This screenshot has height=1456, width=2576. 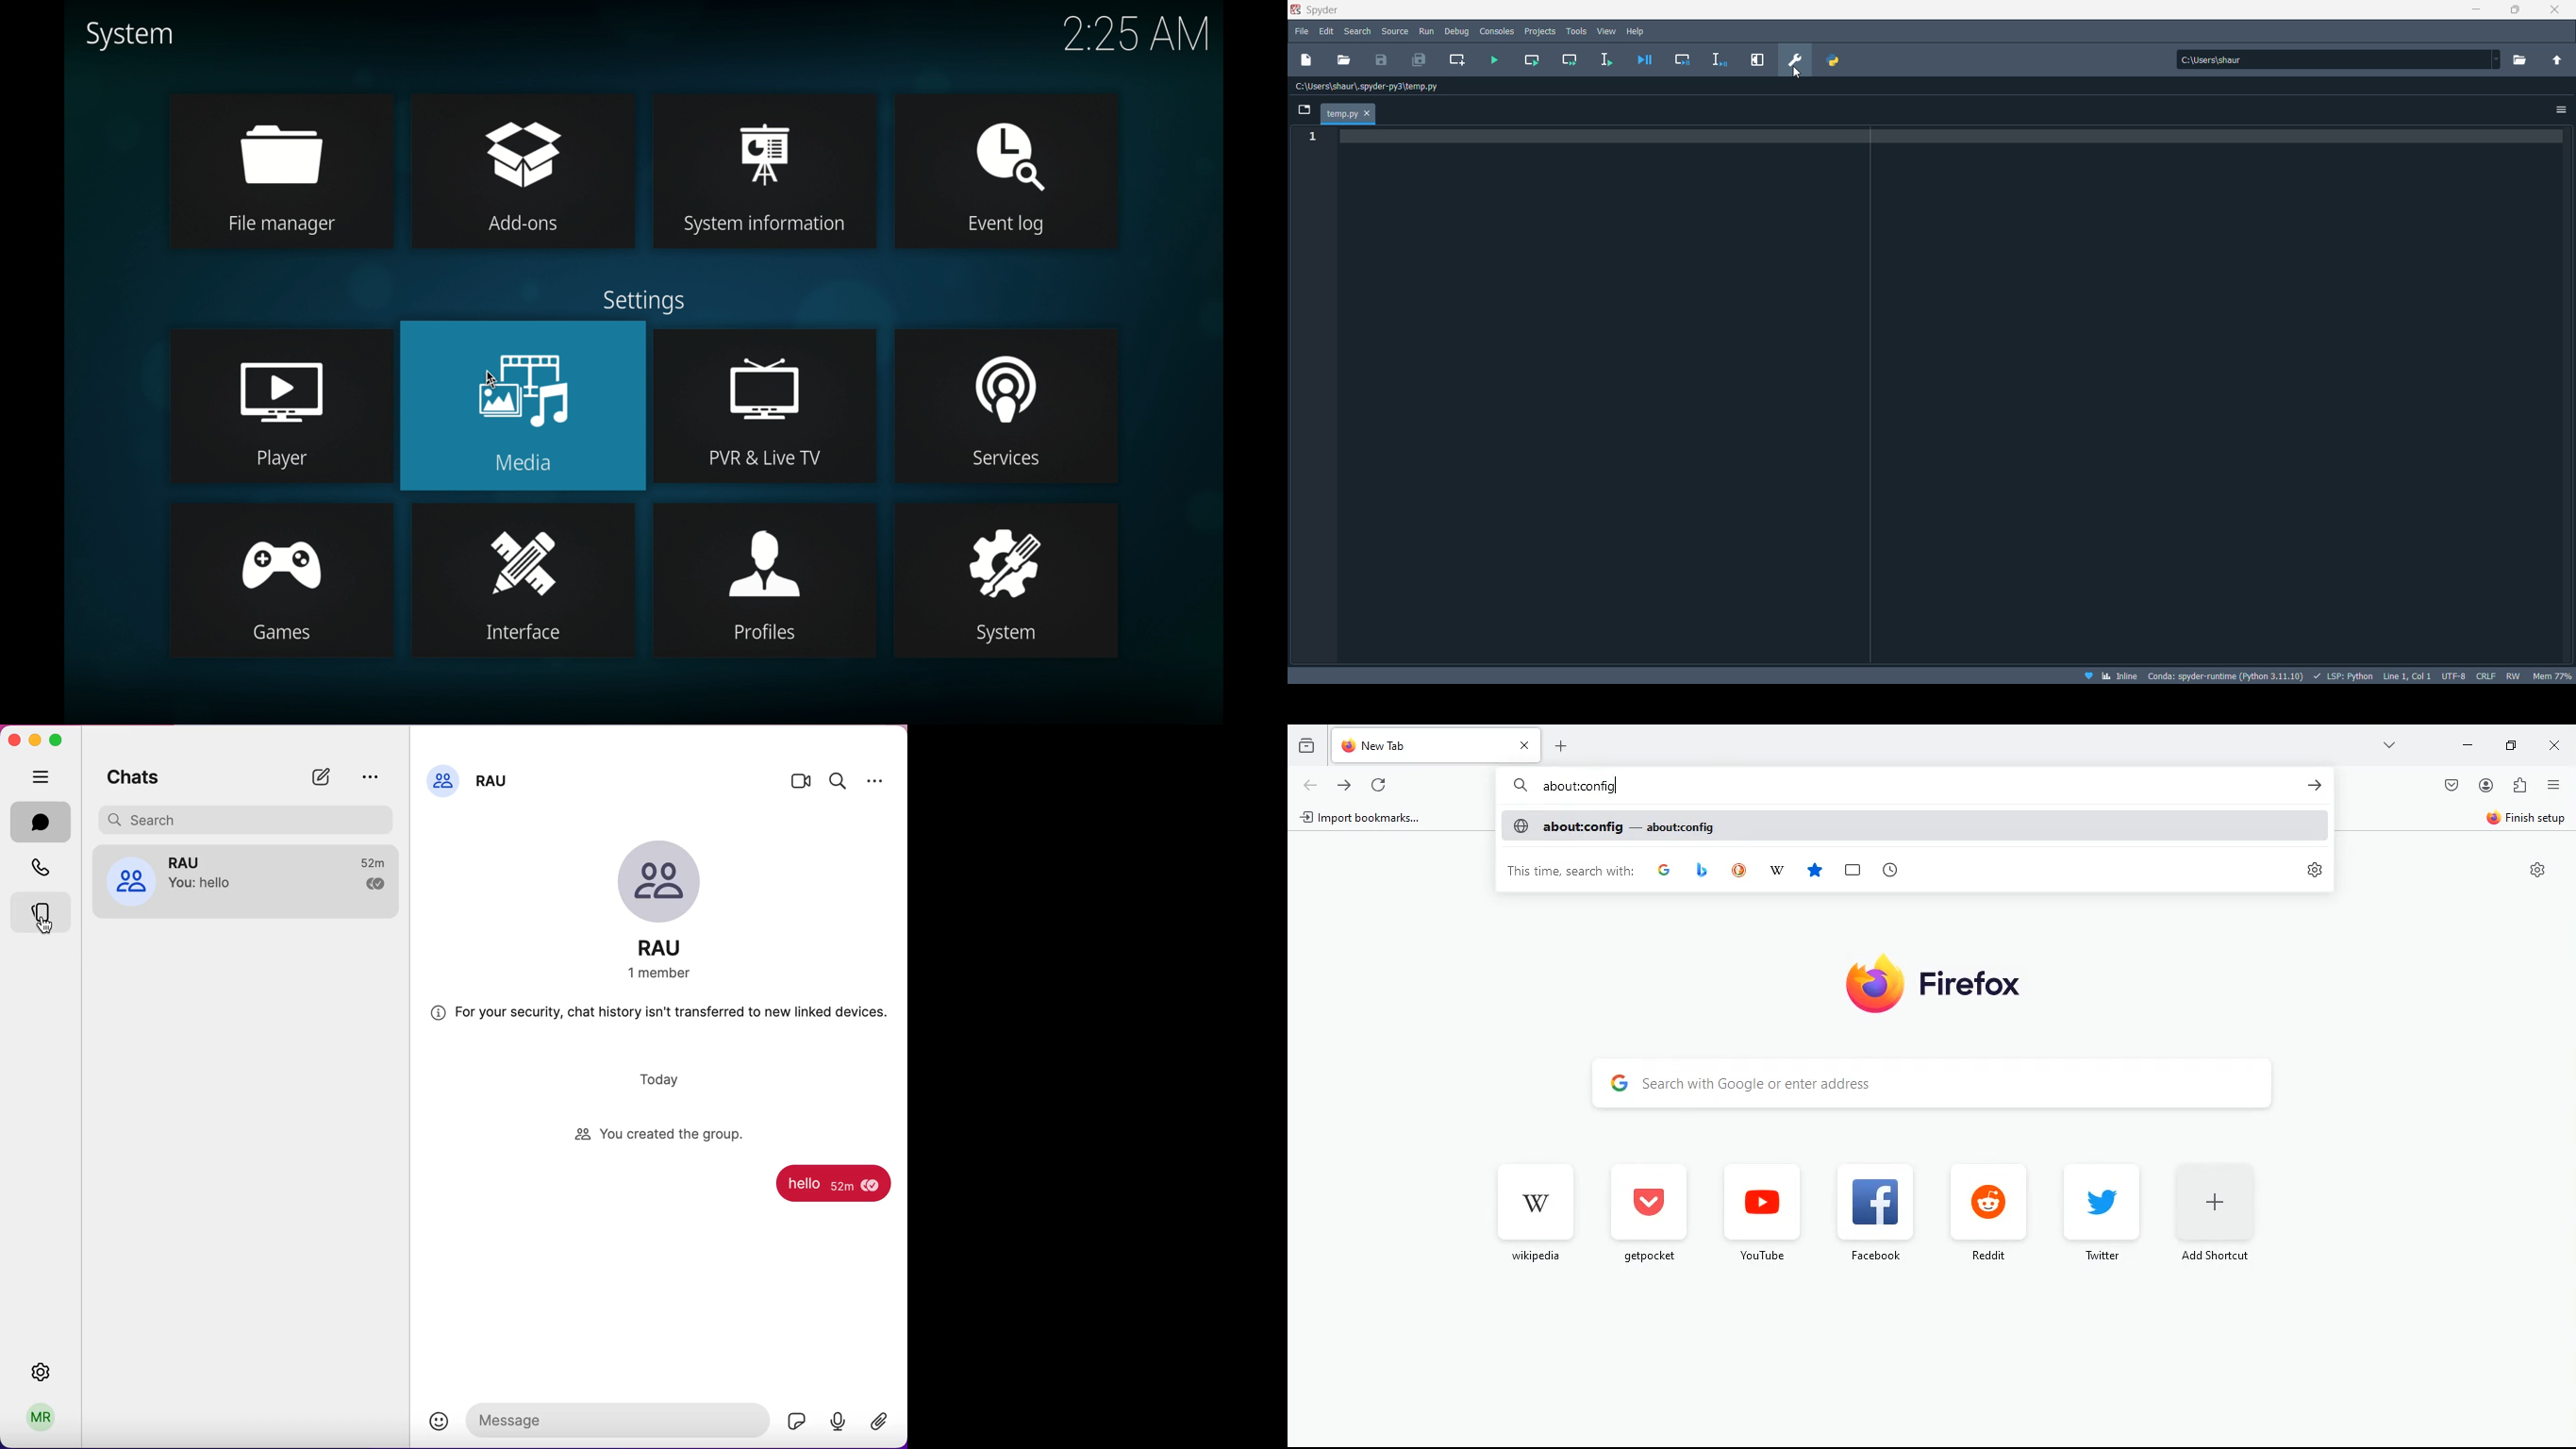 I want to click on chats, so click(x=43, y=821).